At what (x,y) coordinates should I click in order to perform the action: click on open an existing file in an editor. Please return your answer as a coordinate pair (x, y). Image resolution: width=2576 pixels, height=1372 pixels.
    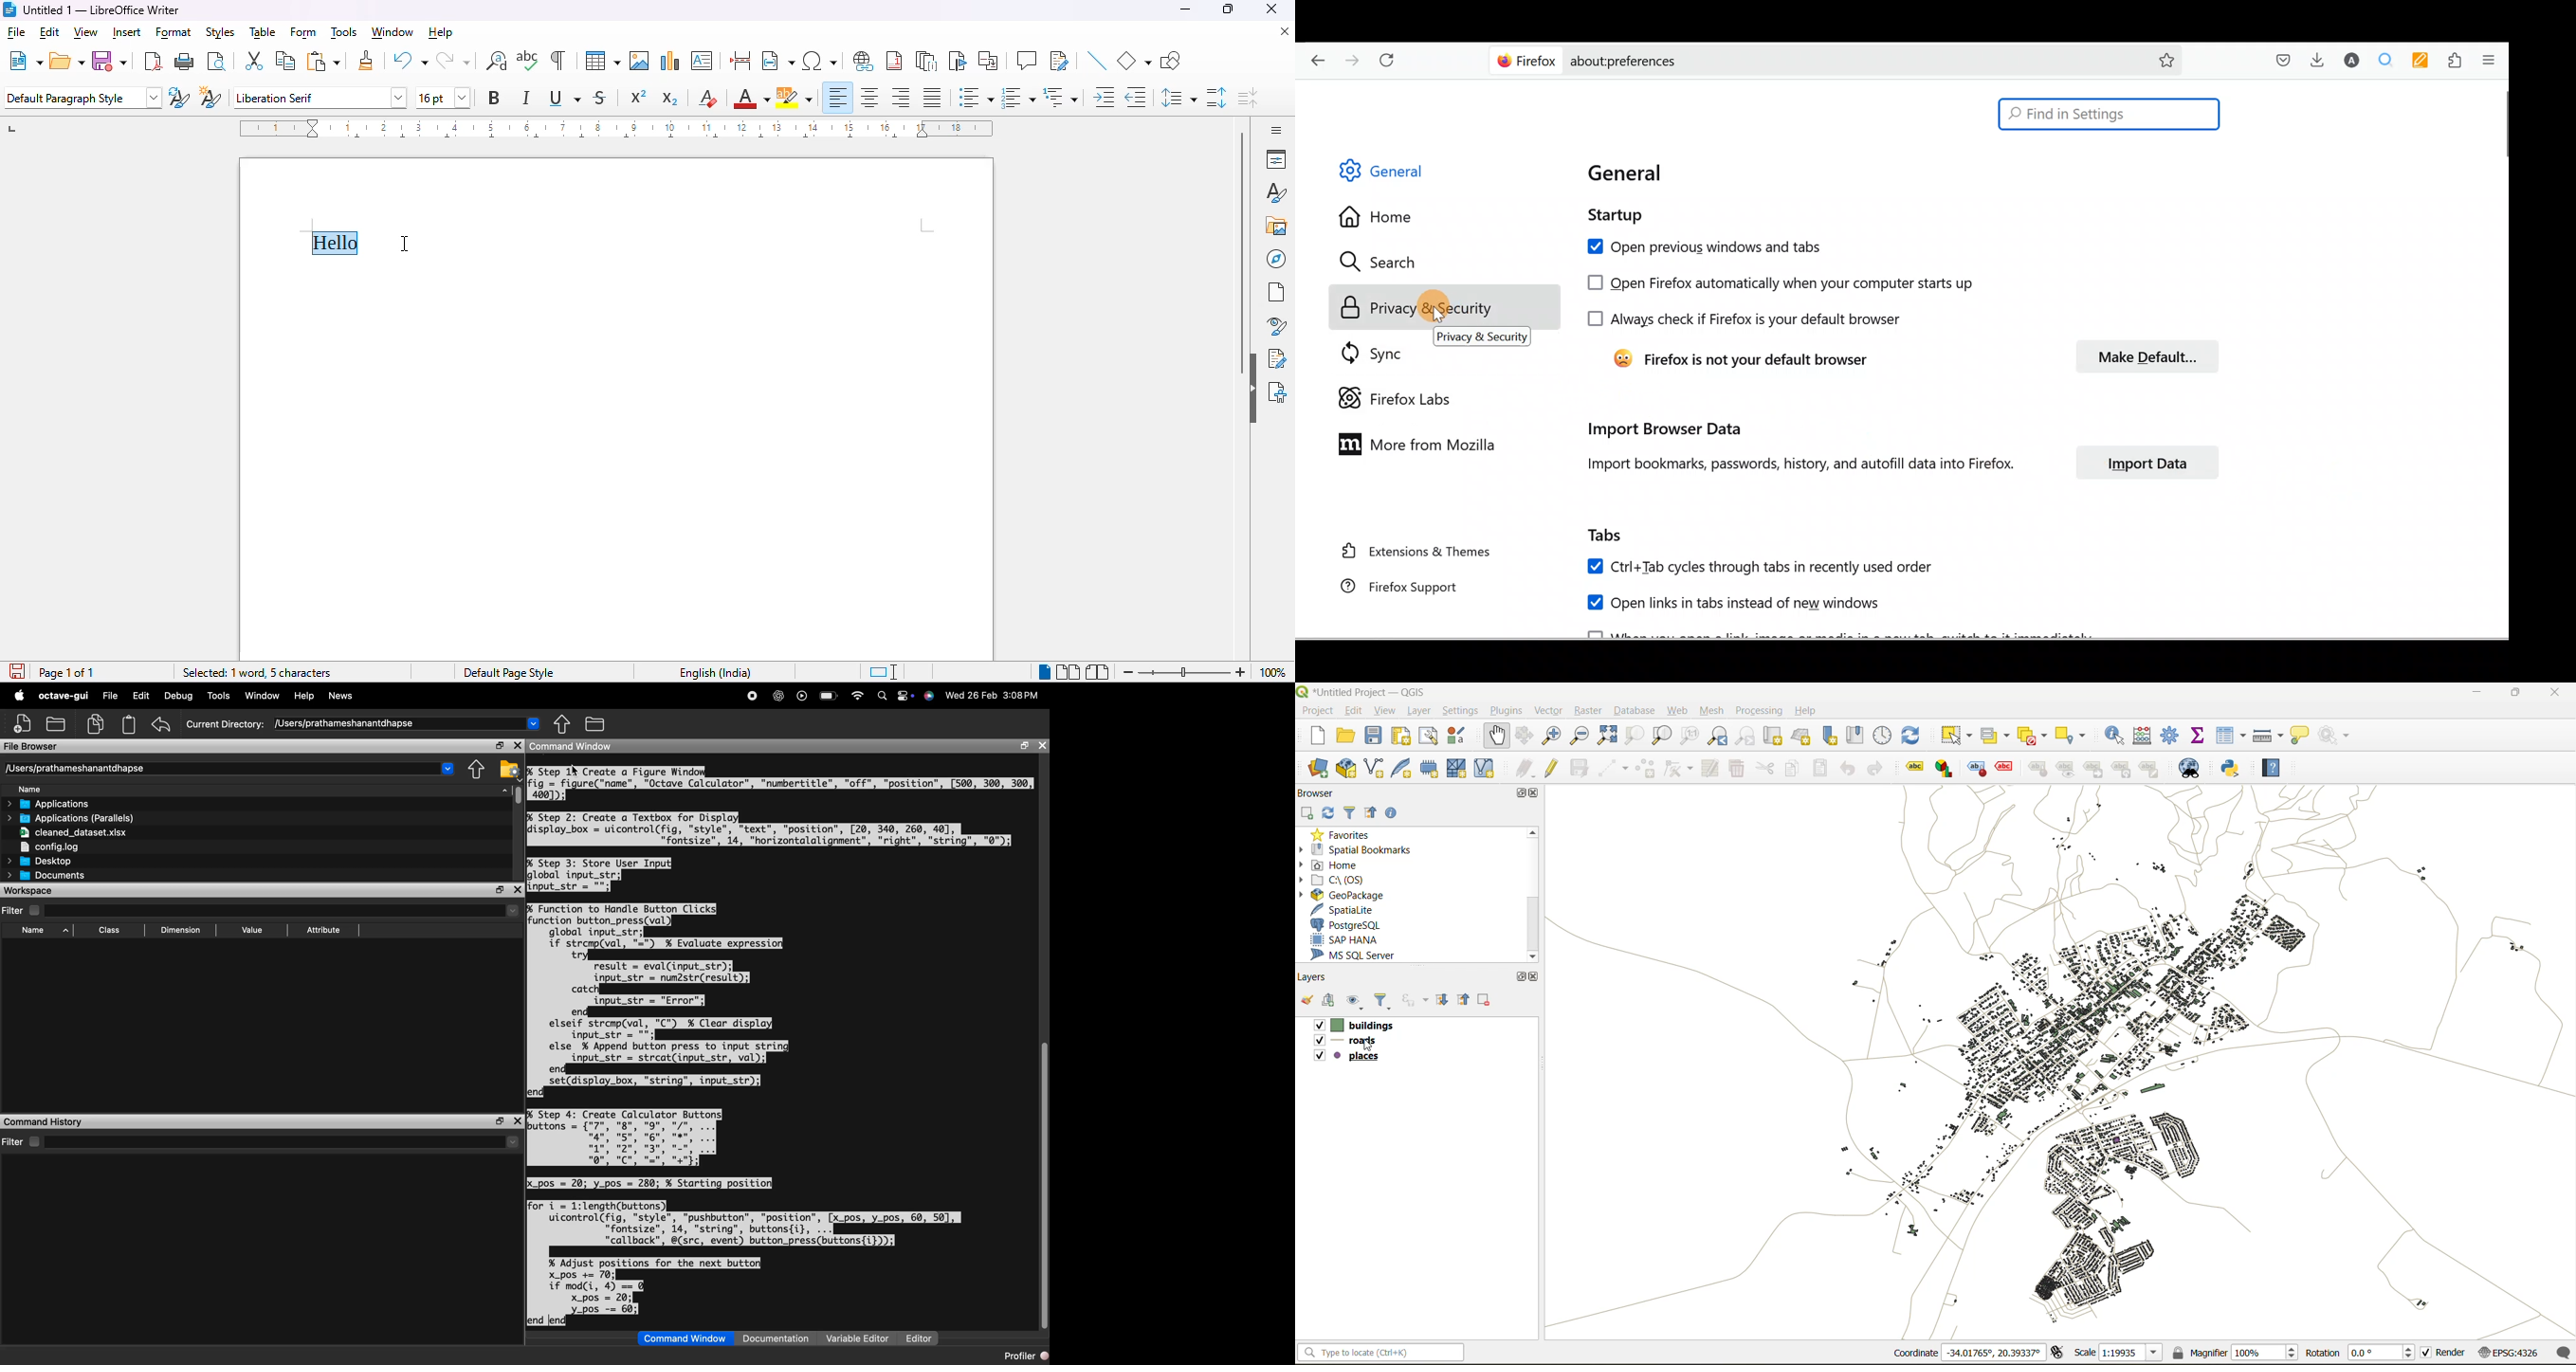
    Looking at the image, I should click on (57, 722).